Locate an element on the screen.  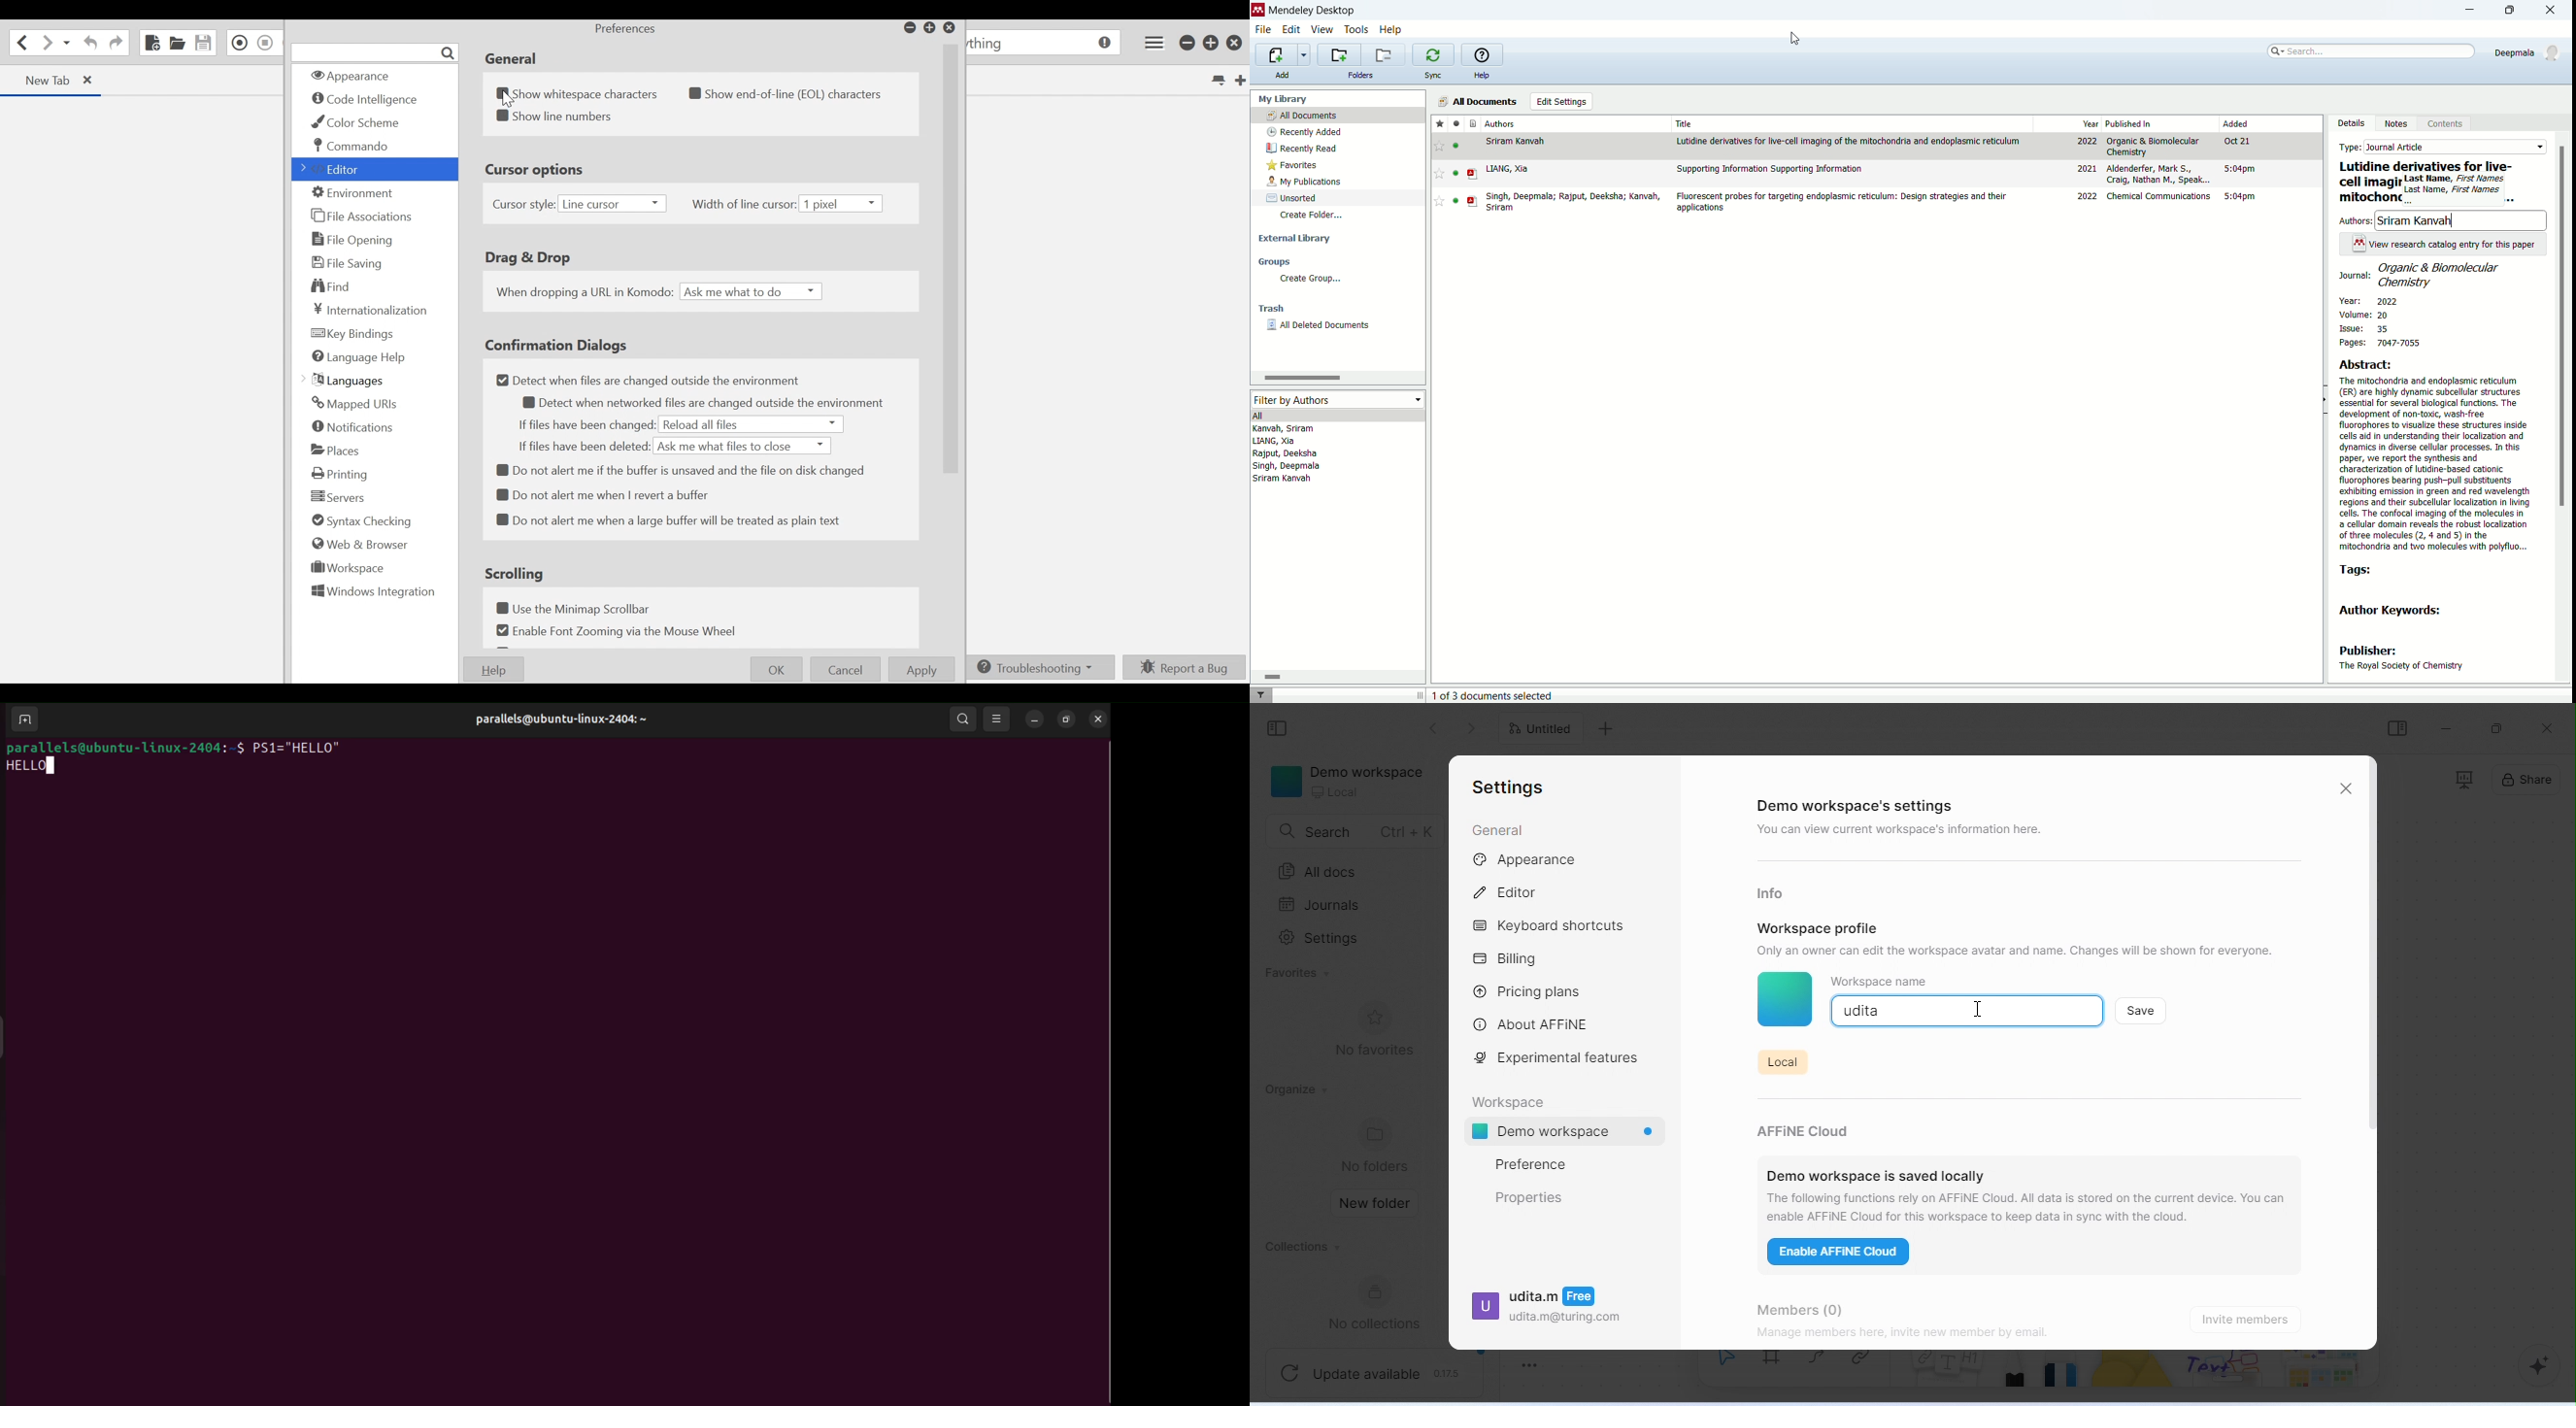
Detect when files are changed outside the environment is located at coordinates (640, 379).